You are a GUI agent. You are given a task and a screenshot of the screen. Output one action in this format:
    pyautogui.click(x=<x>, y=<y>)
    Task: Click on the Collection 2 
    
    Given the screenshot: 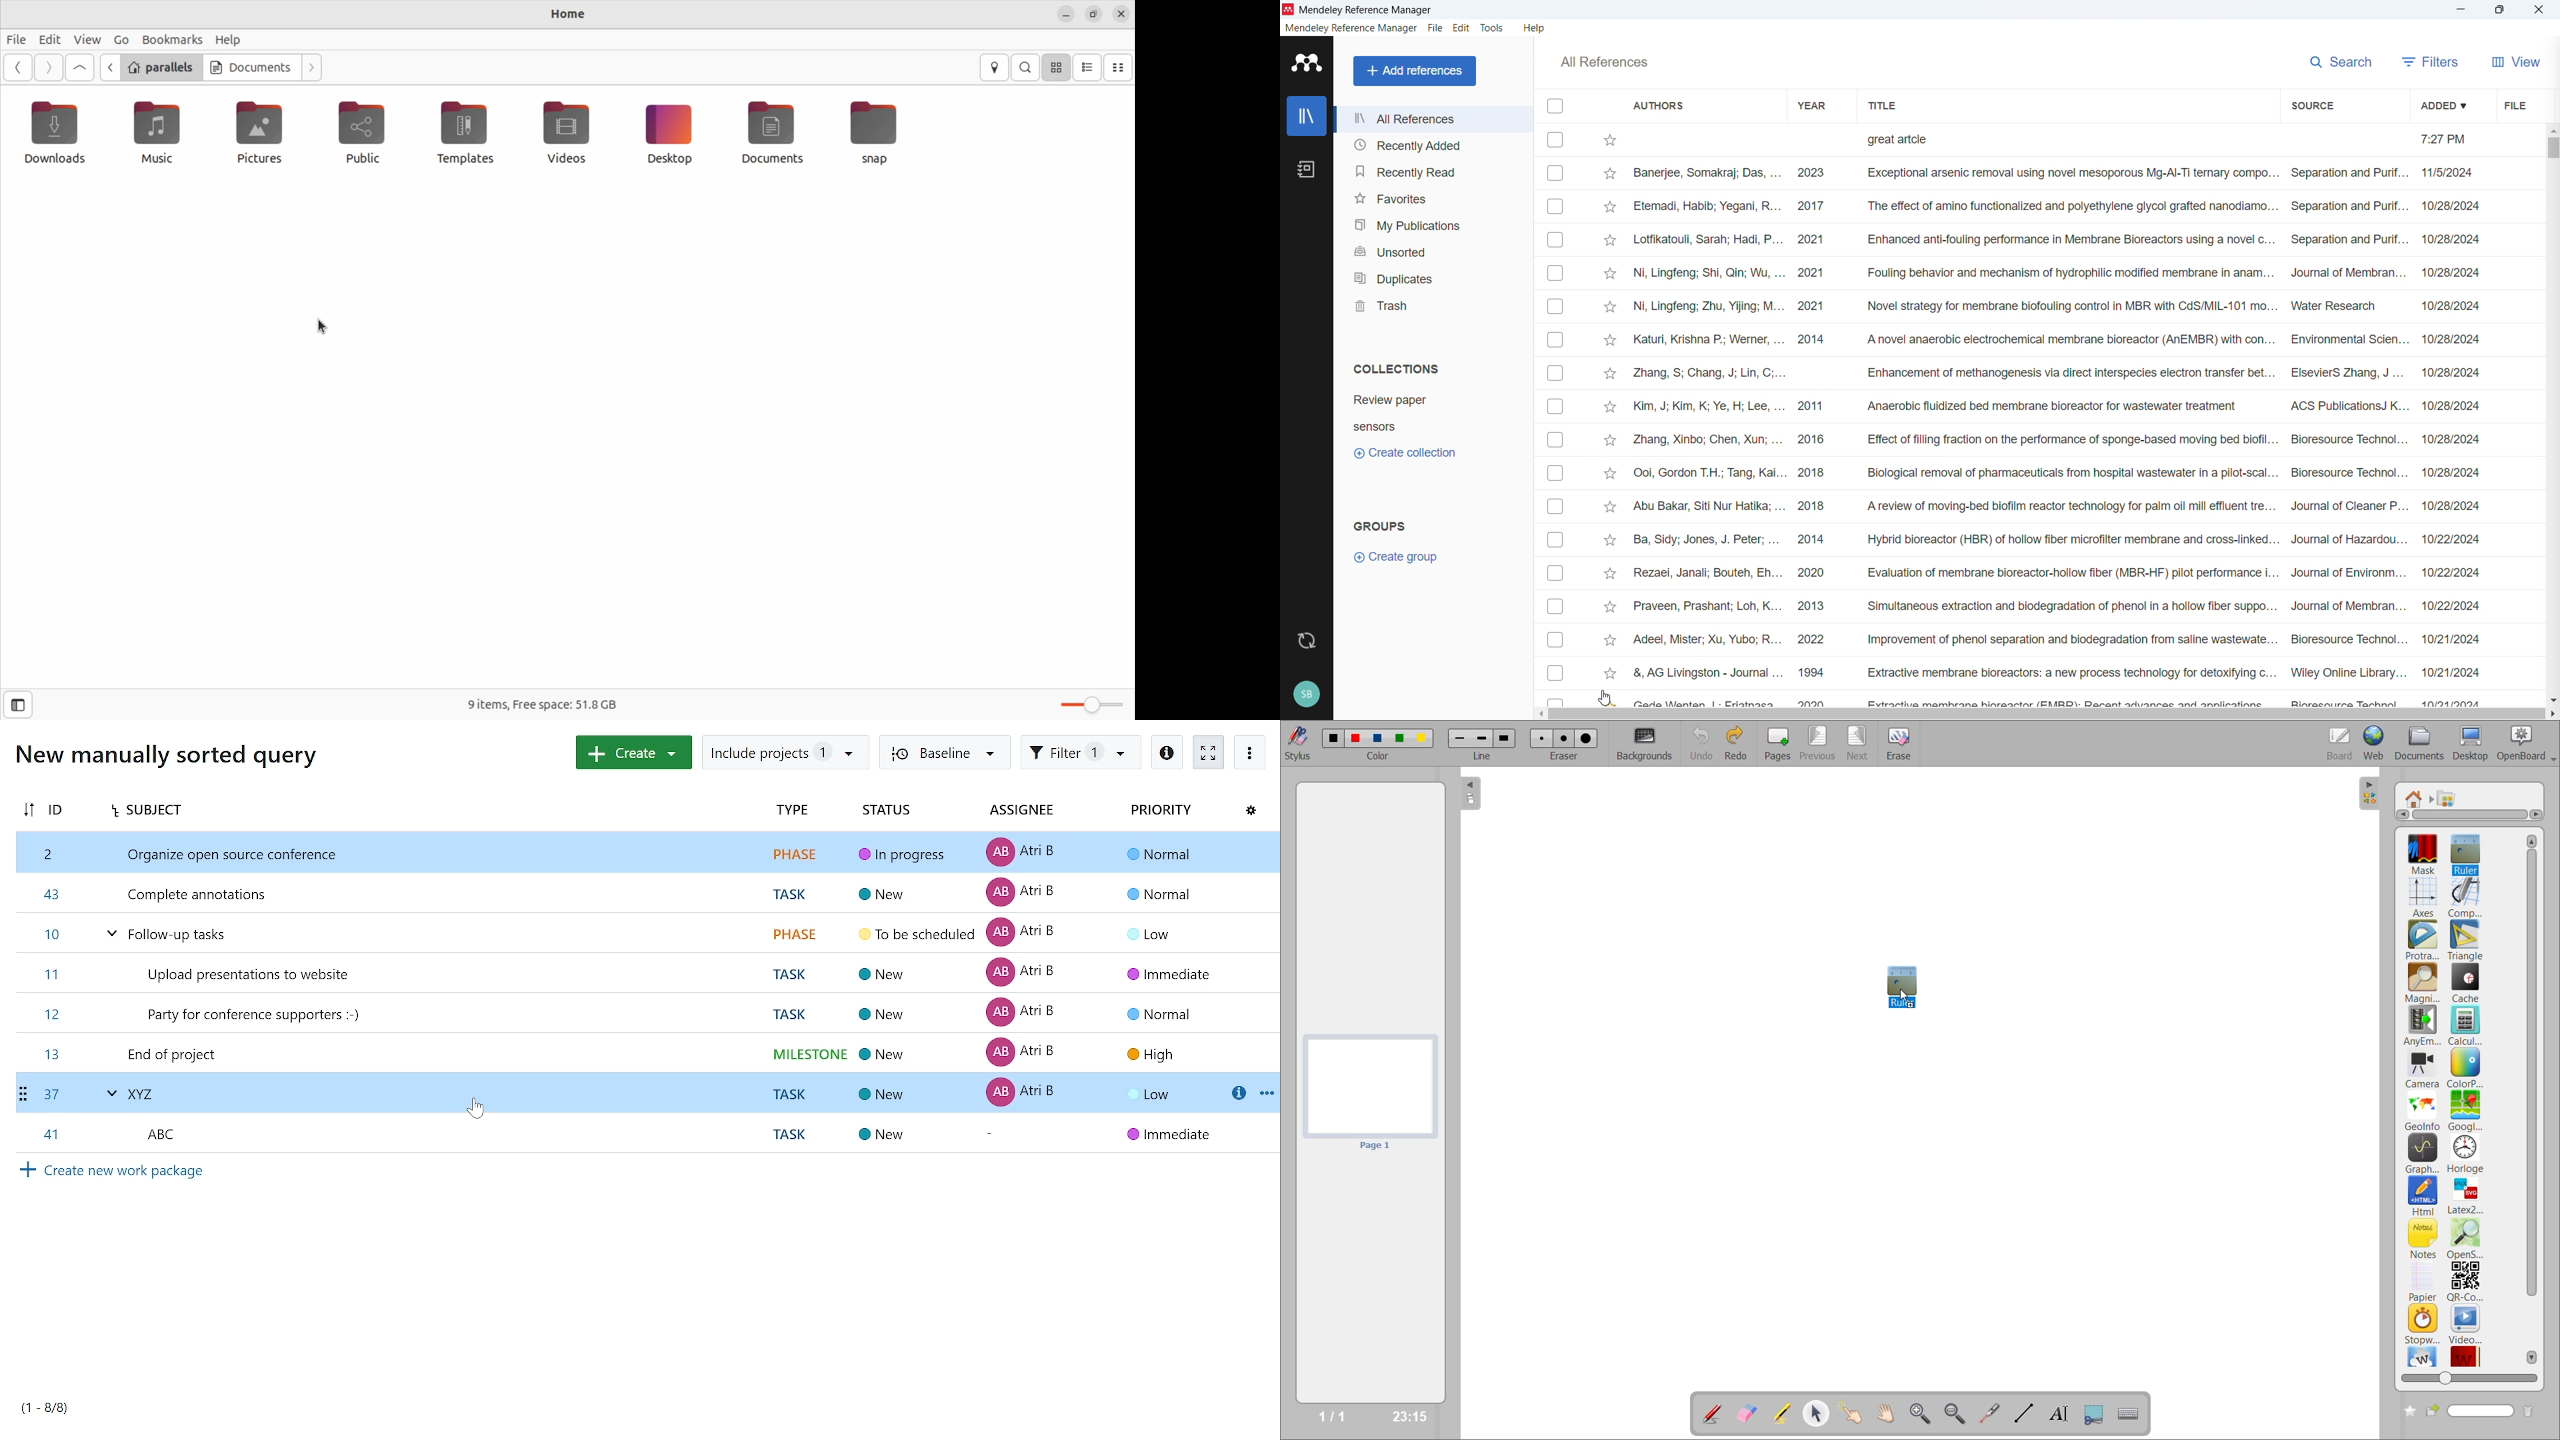 What is the action you would take?
    pyautogui.click(x=1435, y=426)
    